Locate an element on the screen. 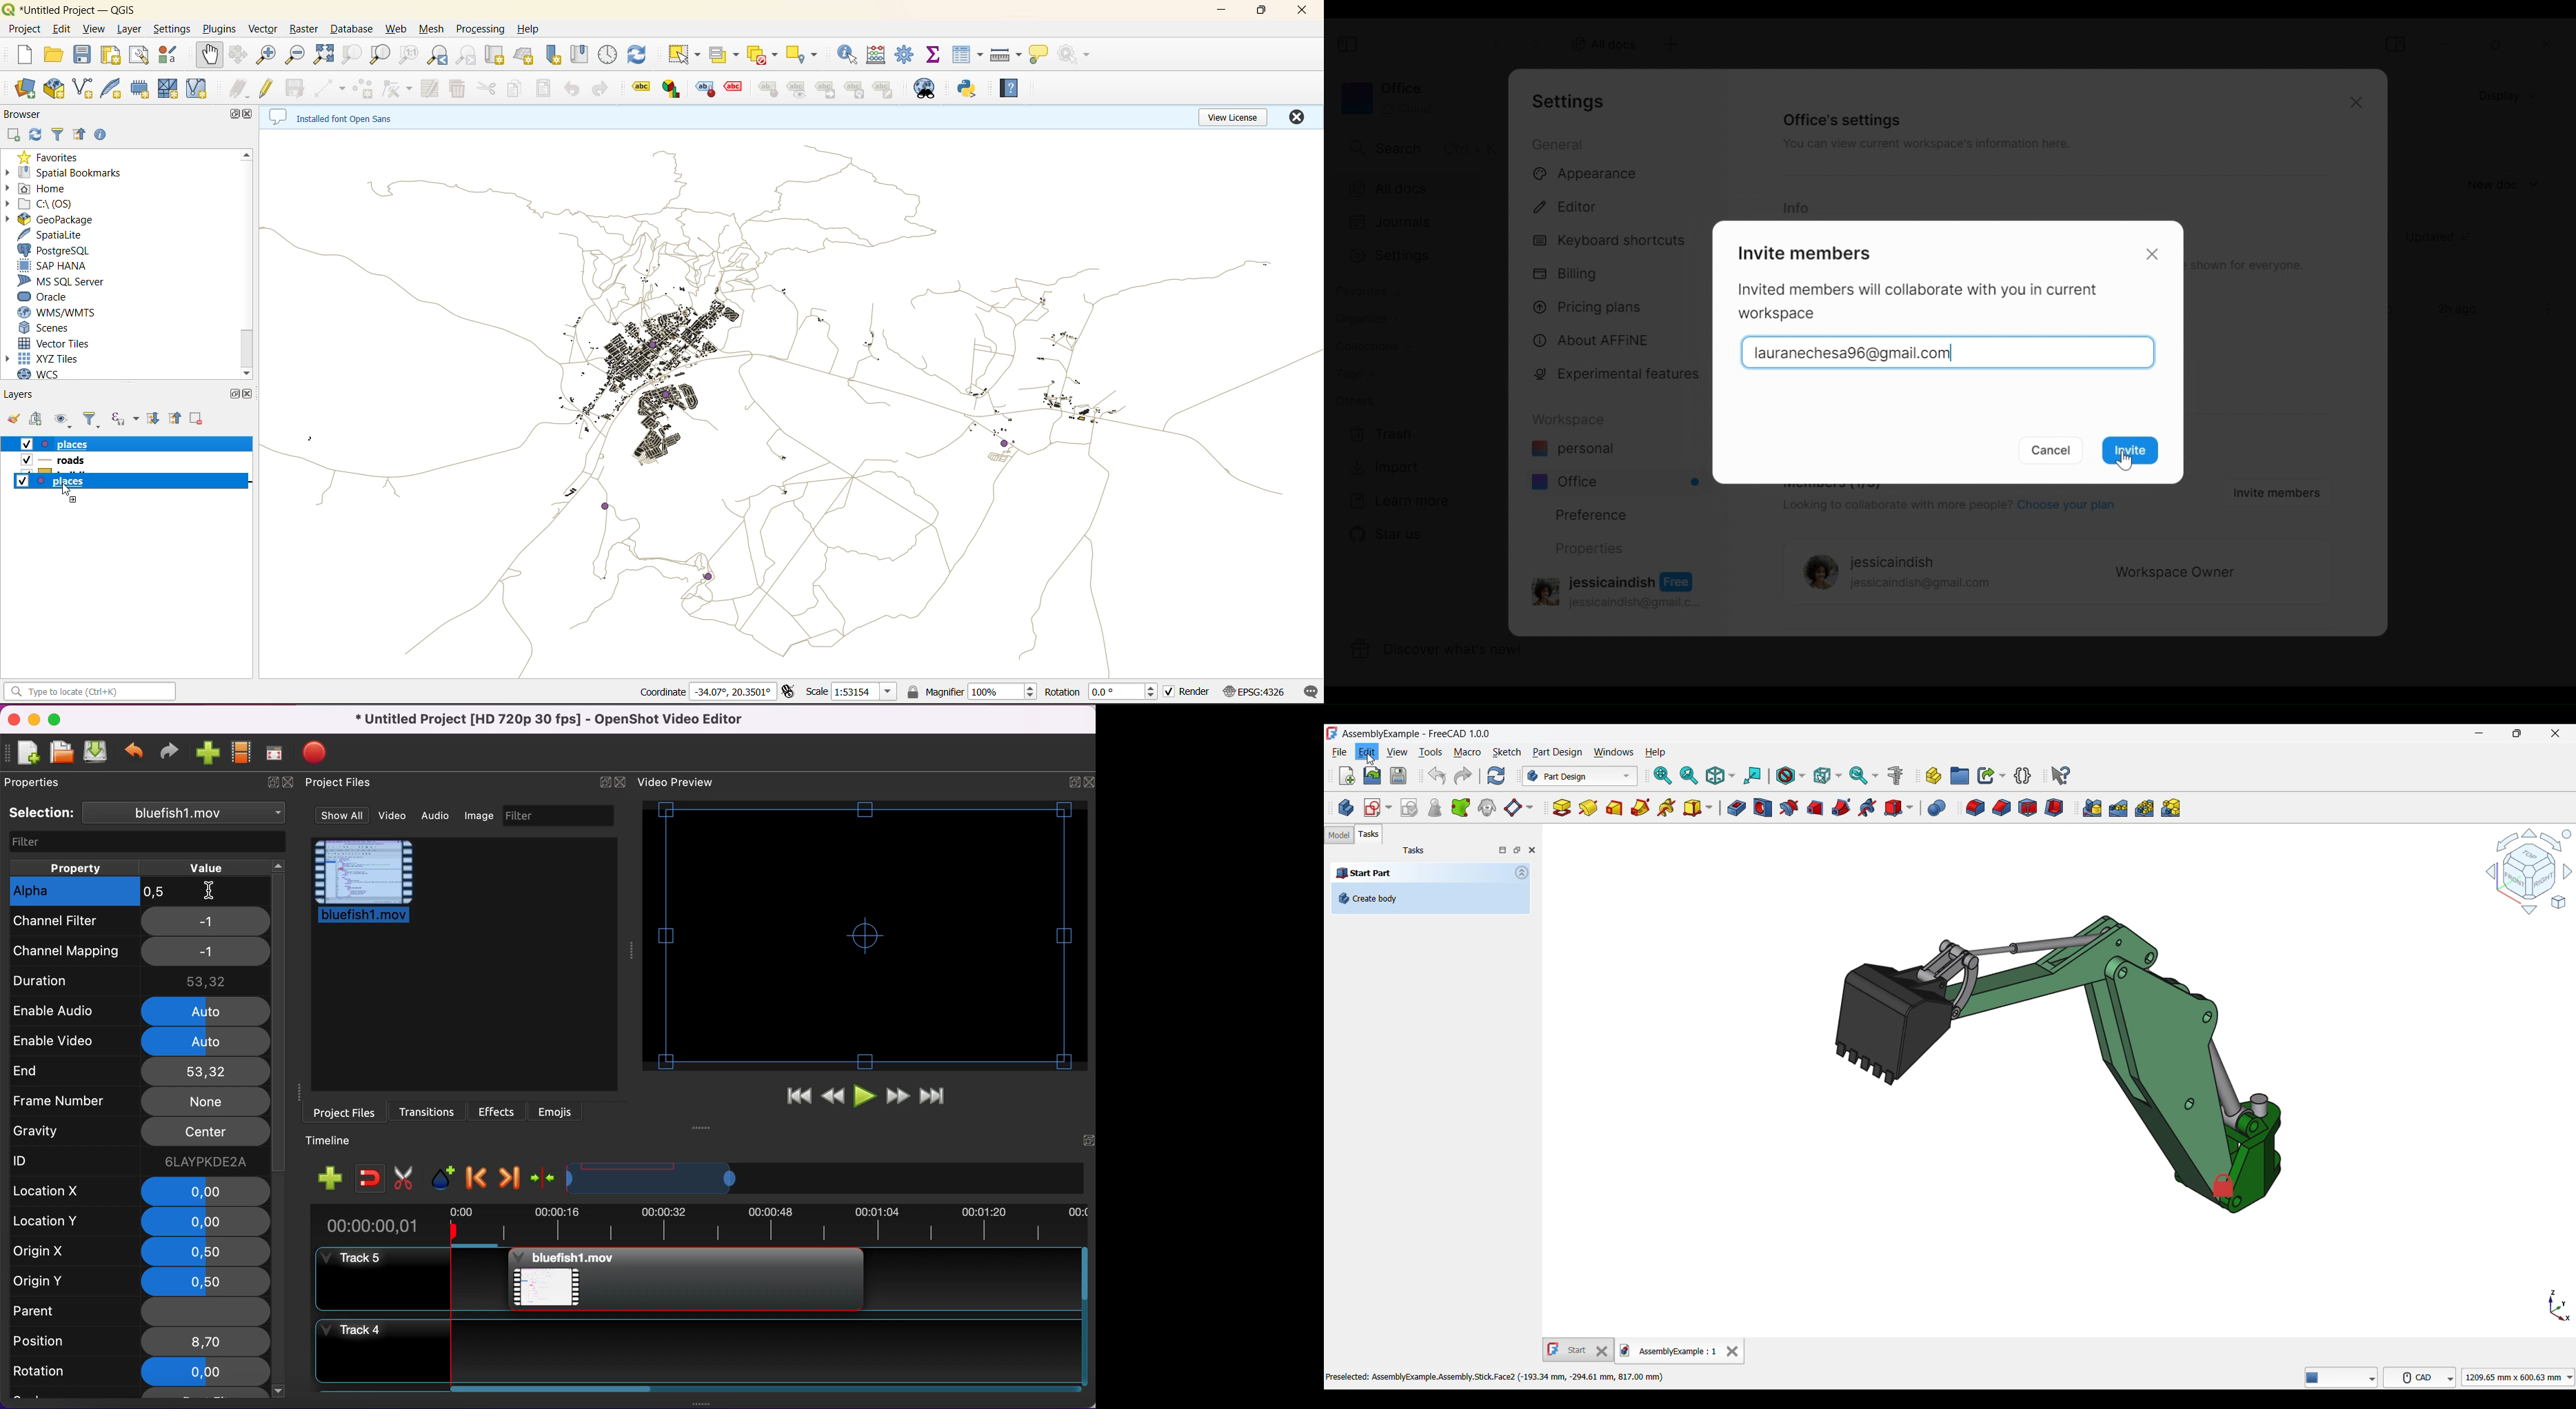  Workspace icon is located at coordinates (1386, 98).